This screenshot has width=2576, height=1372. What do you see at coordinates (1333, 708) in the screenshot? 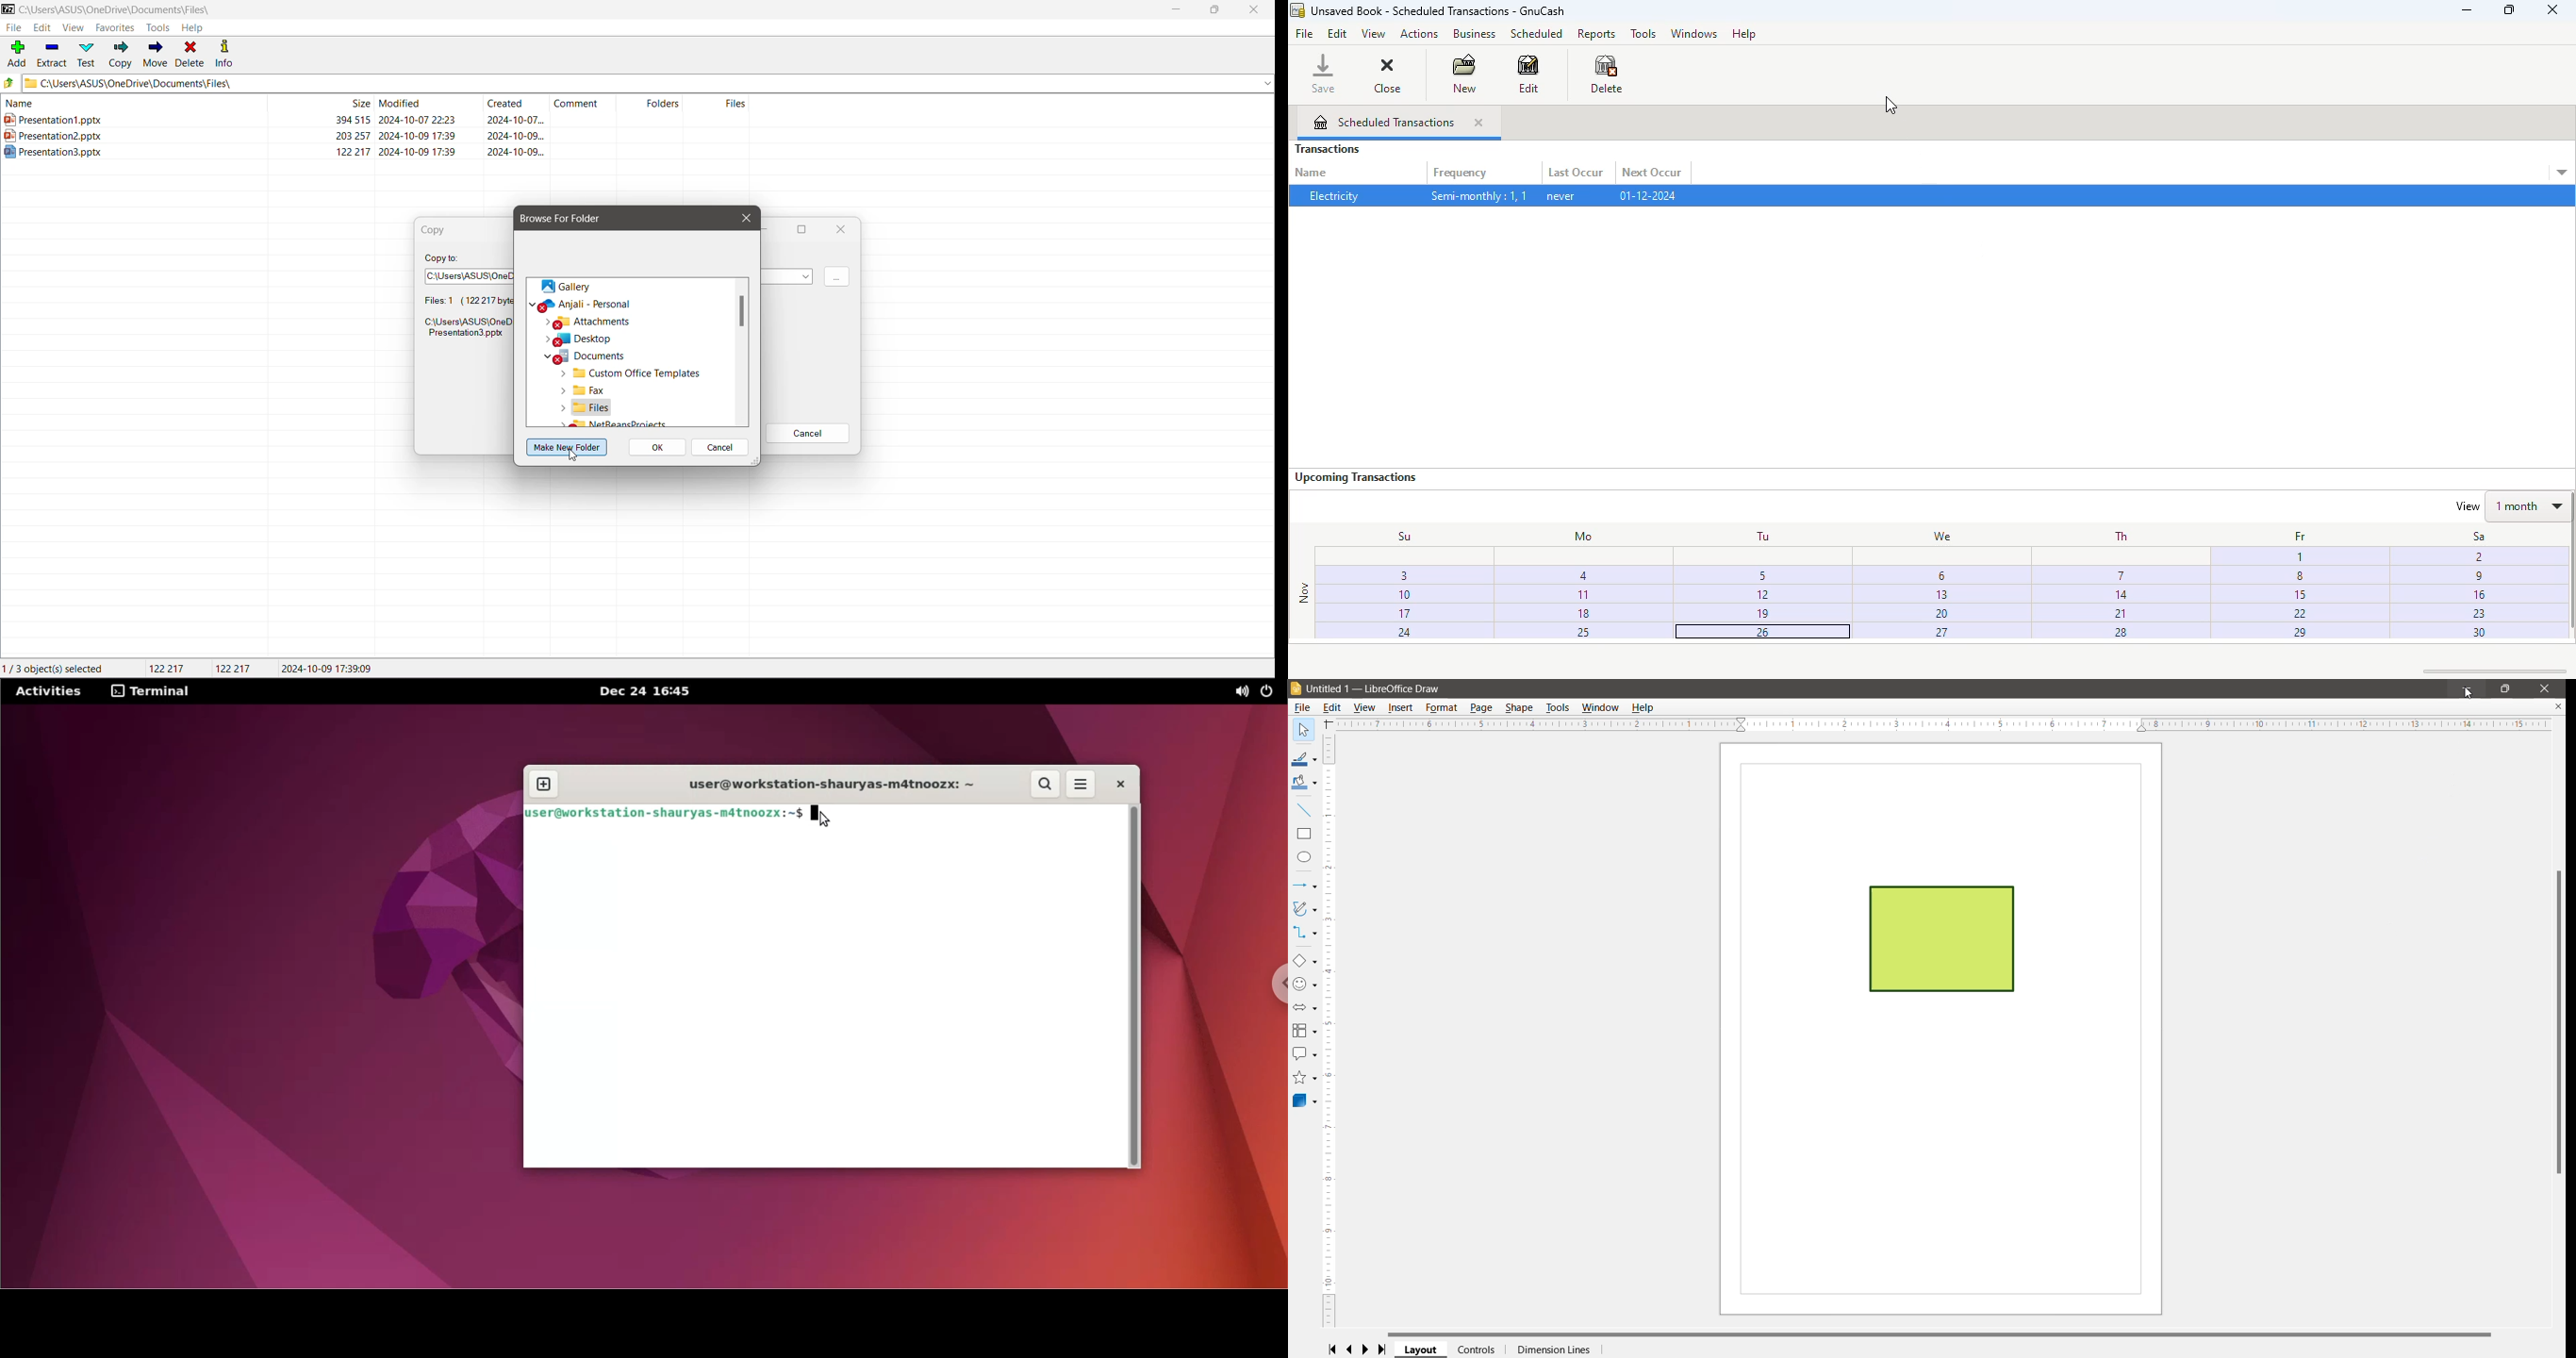
I see `Edit` at bounding box center [1333, 708].